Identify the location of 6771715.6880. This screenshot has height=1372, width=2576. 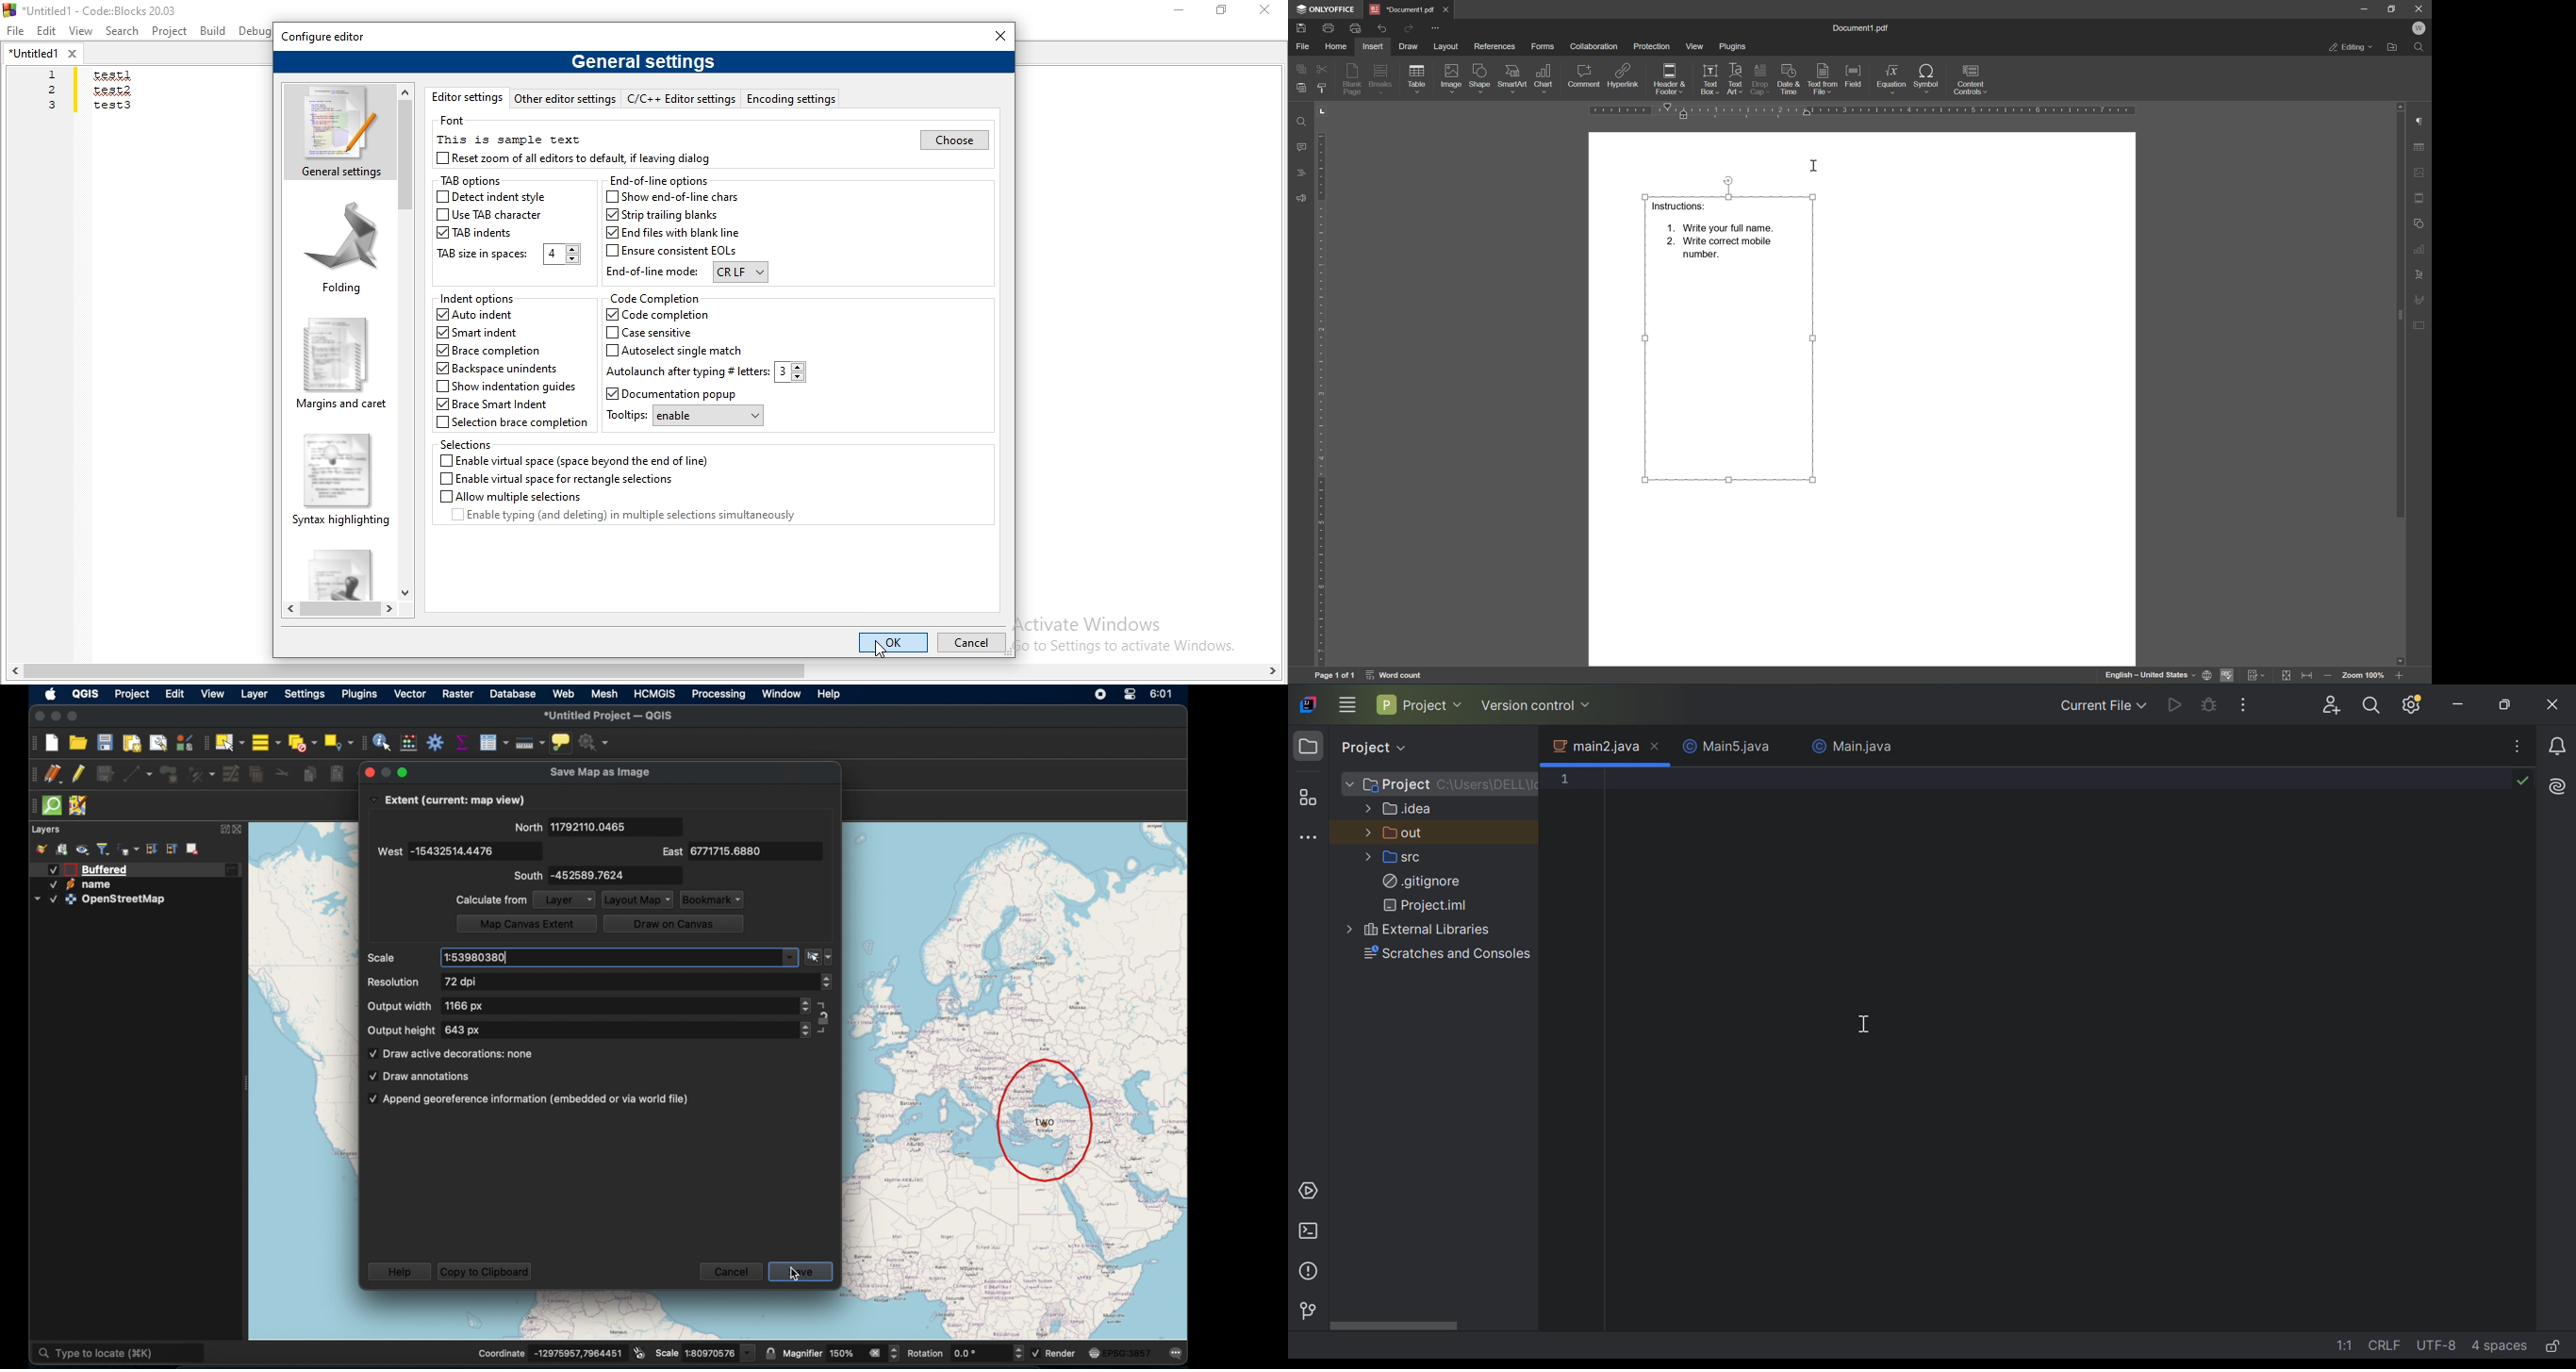
(757, 851).